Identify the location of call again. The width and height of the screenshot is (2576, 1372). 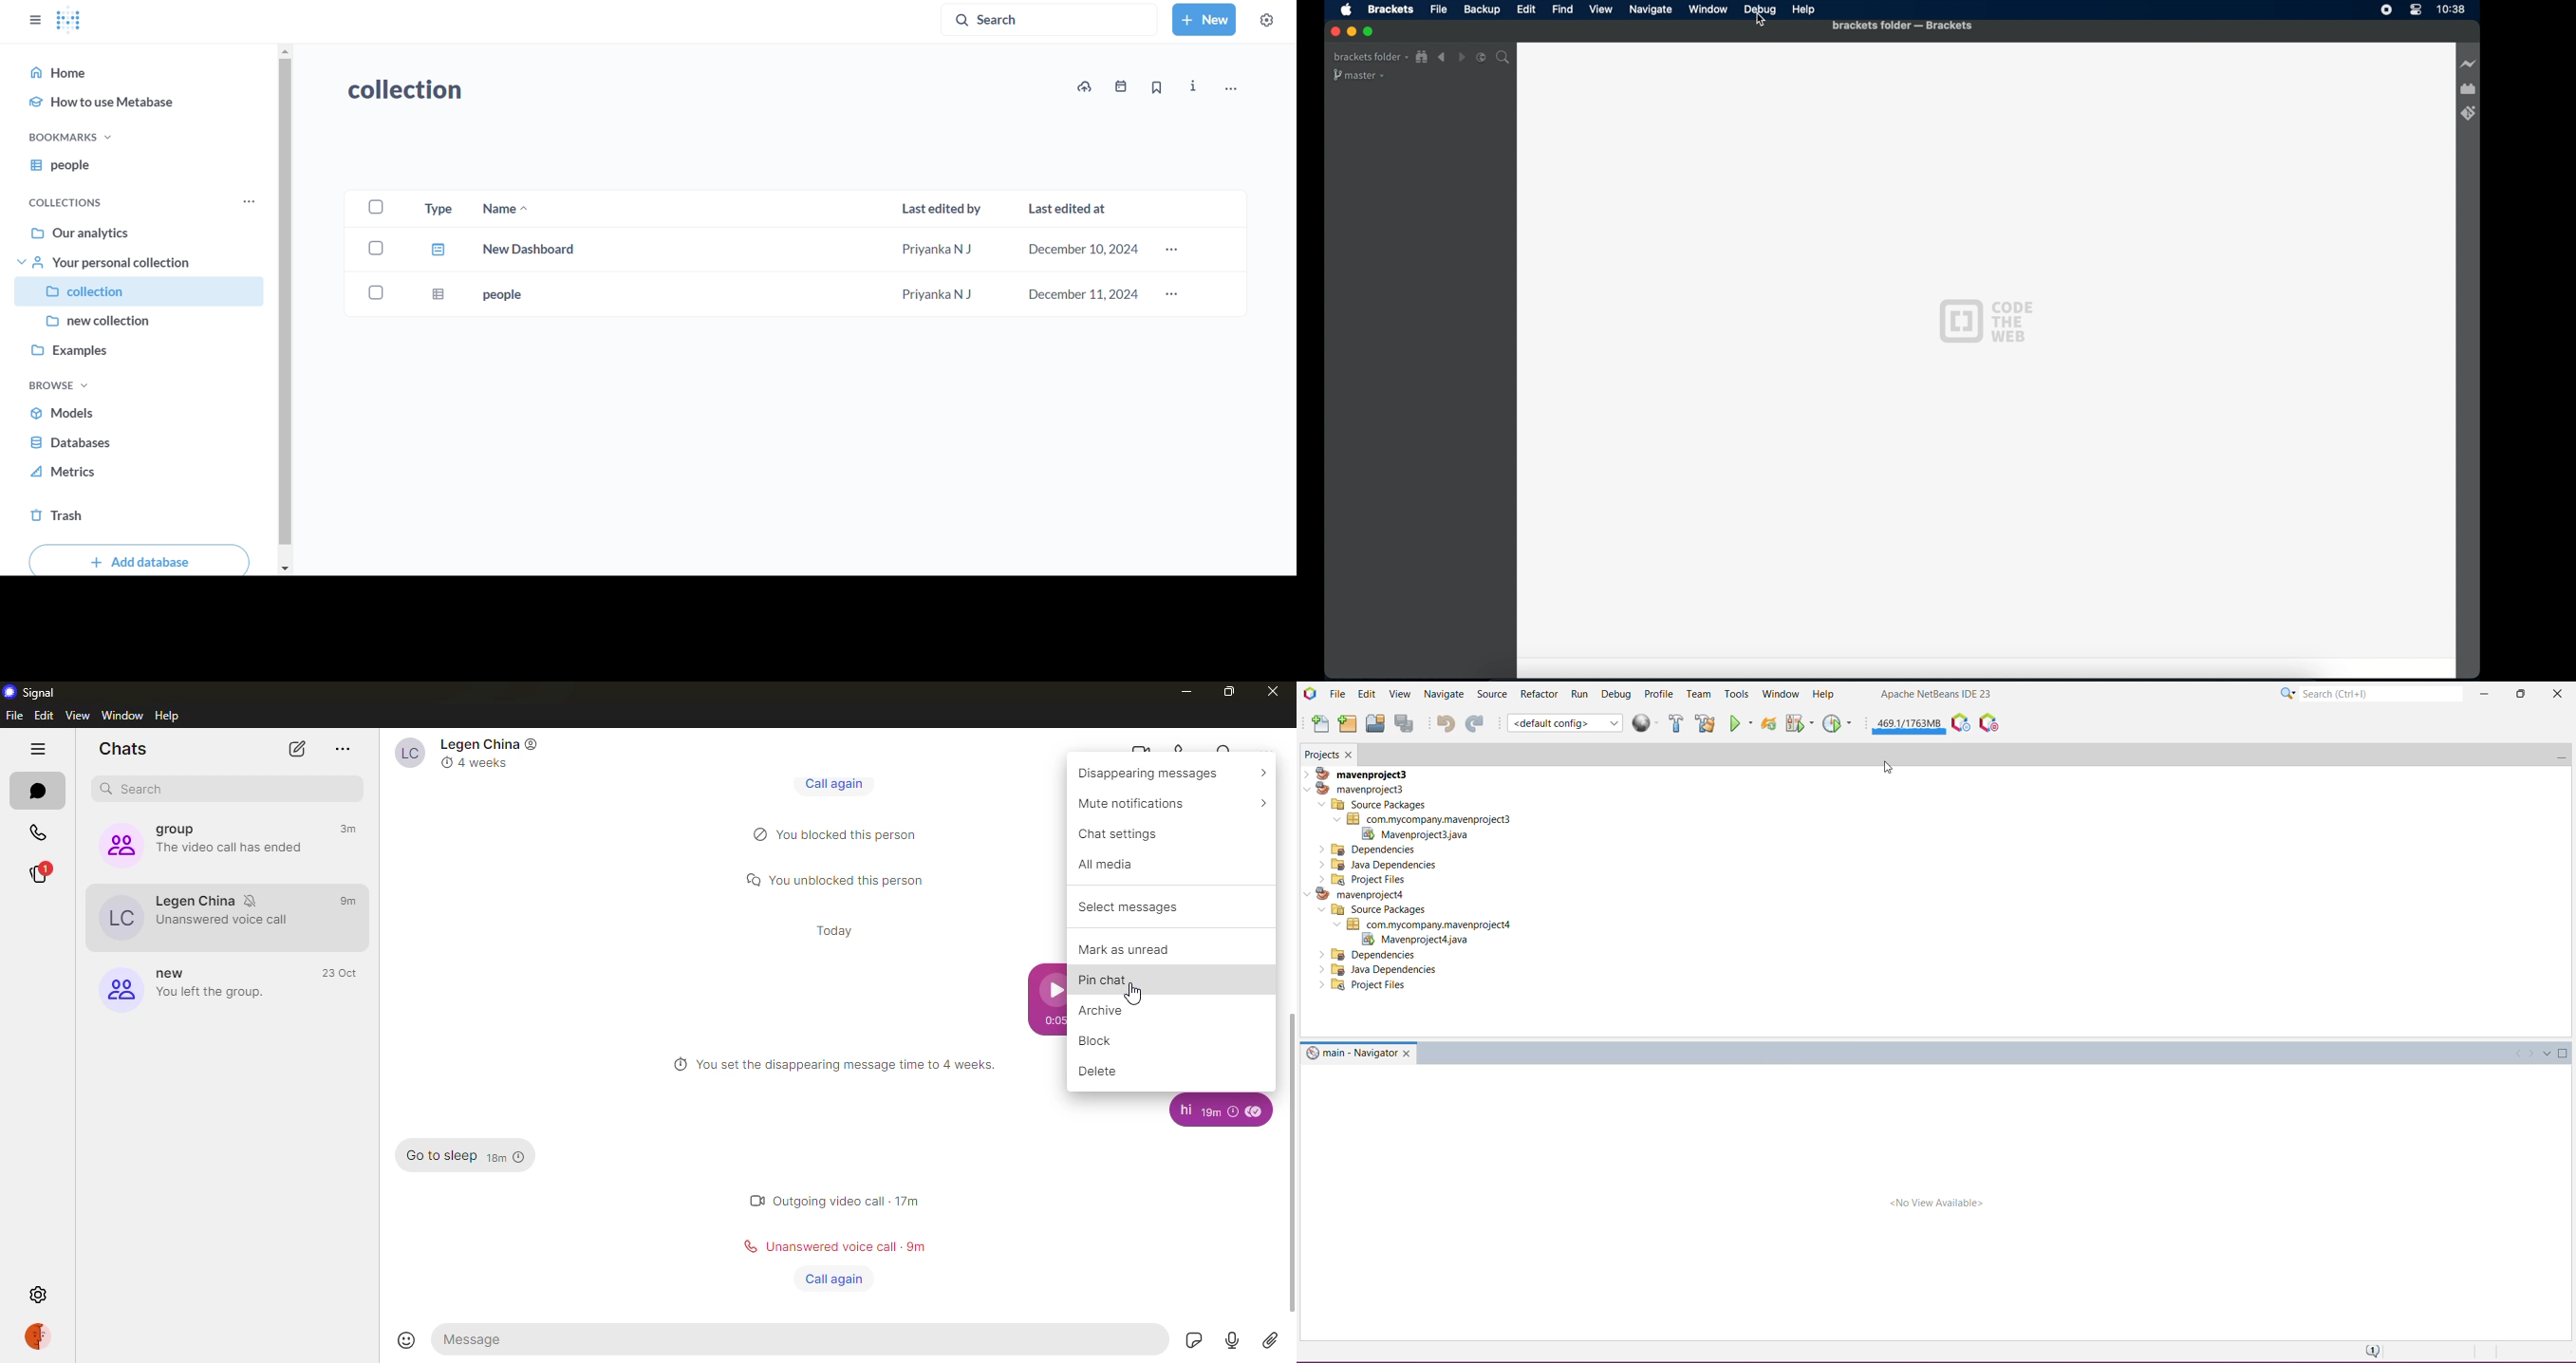
(833, 1278).